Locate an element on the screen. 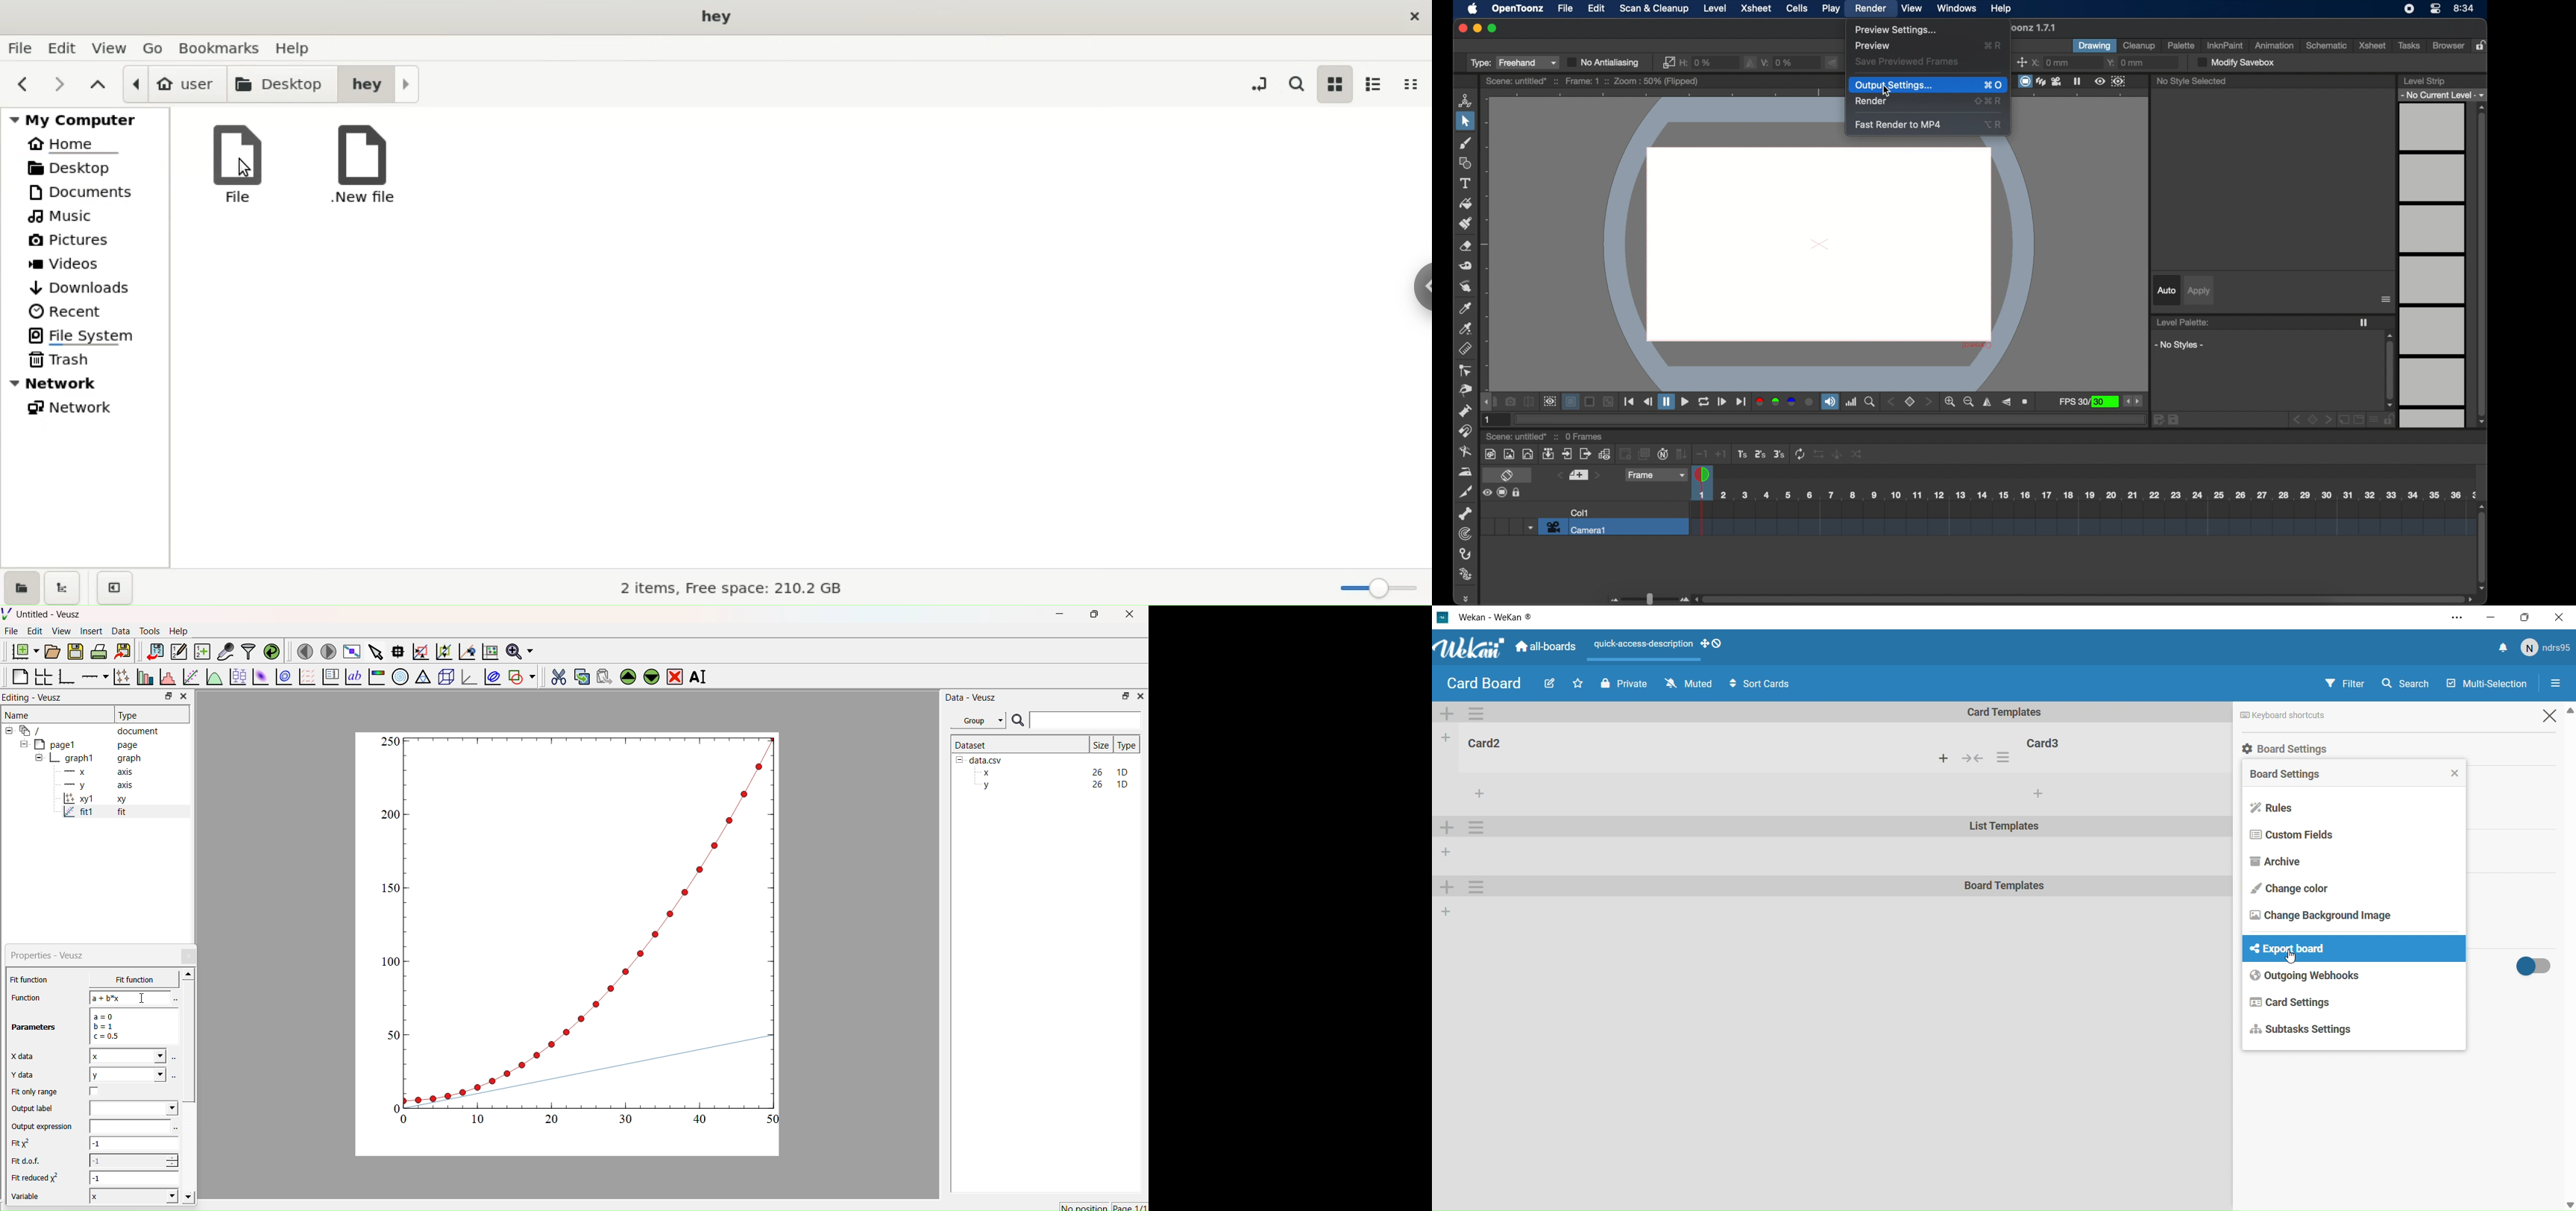  Card3 is located at coordinates (2046, 741).